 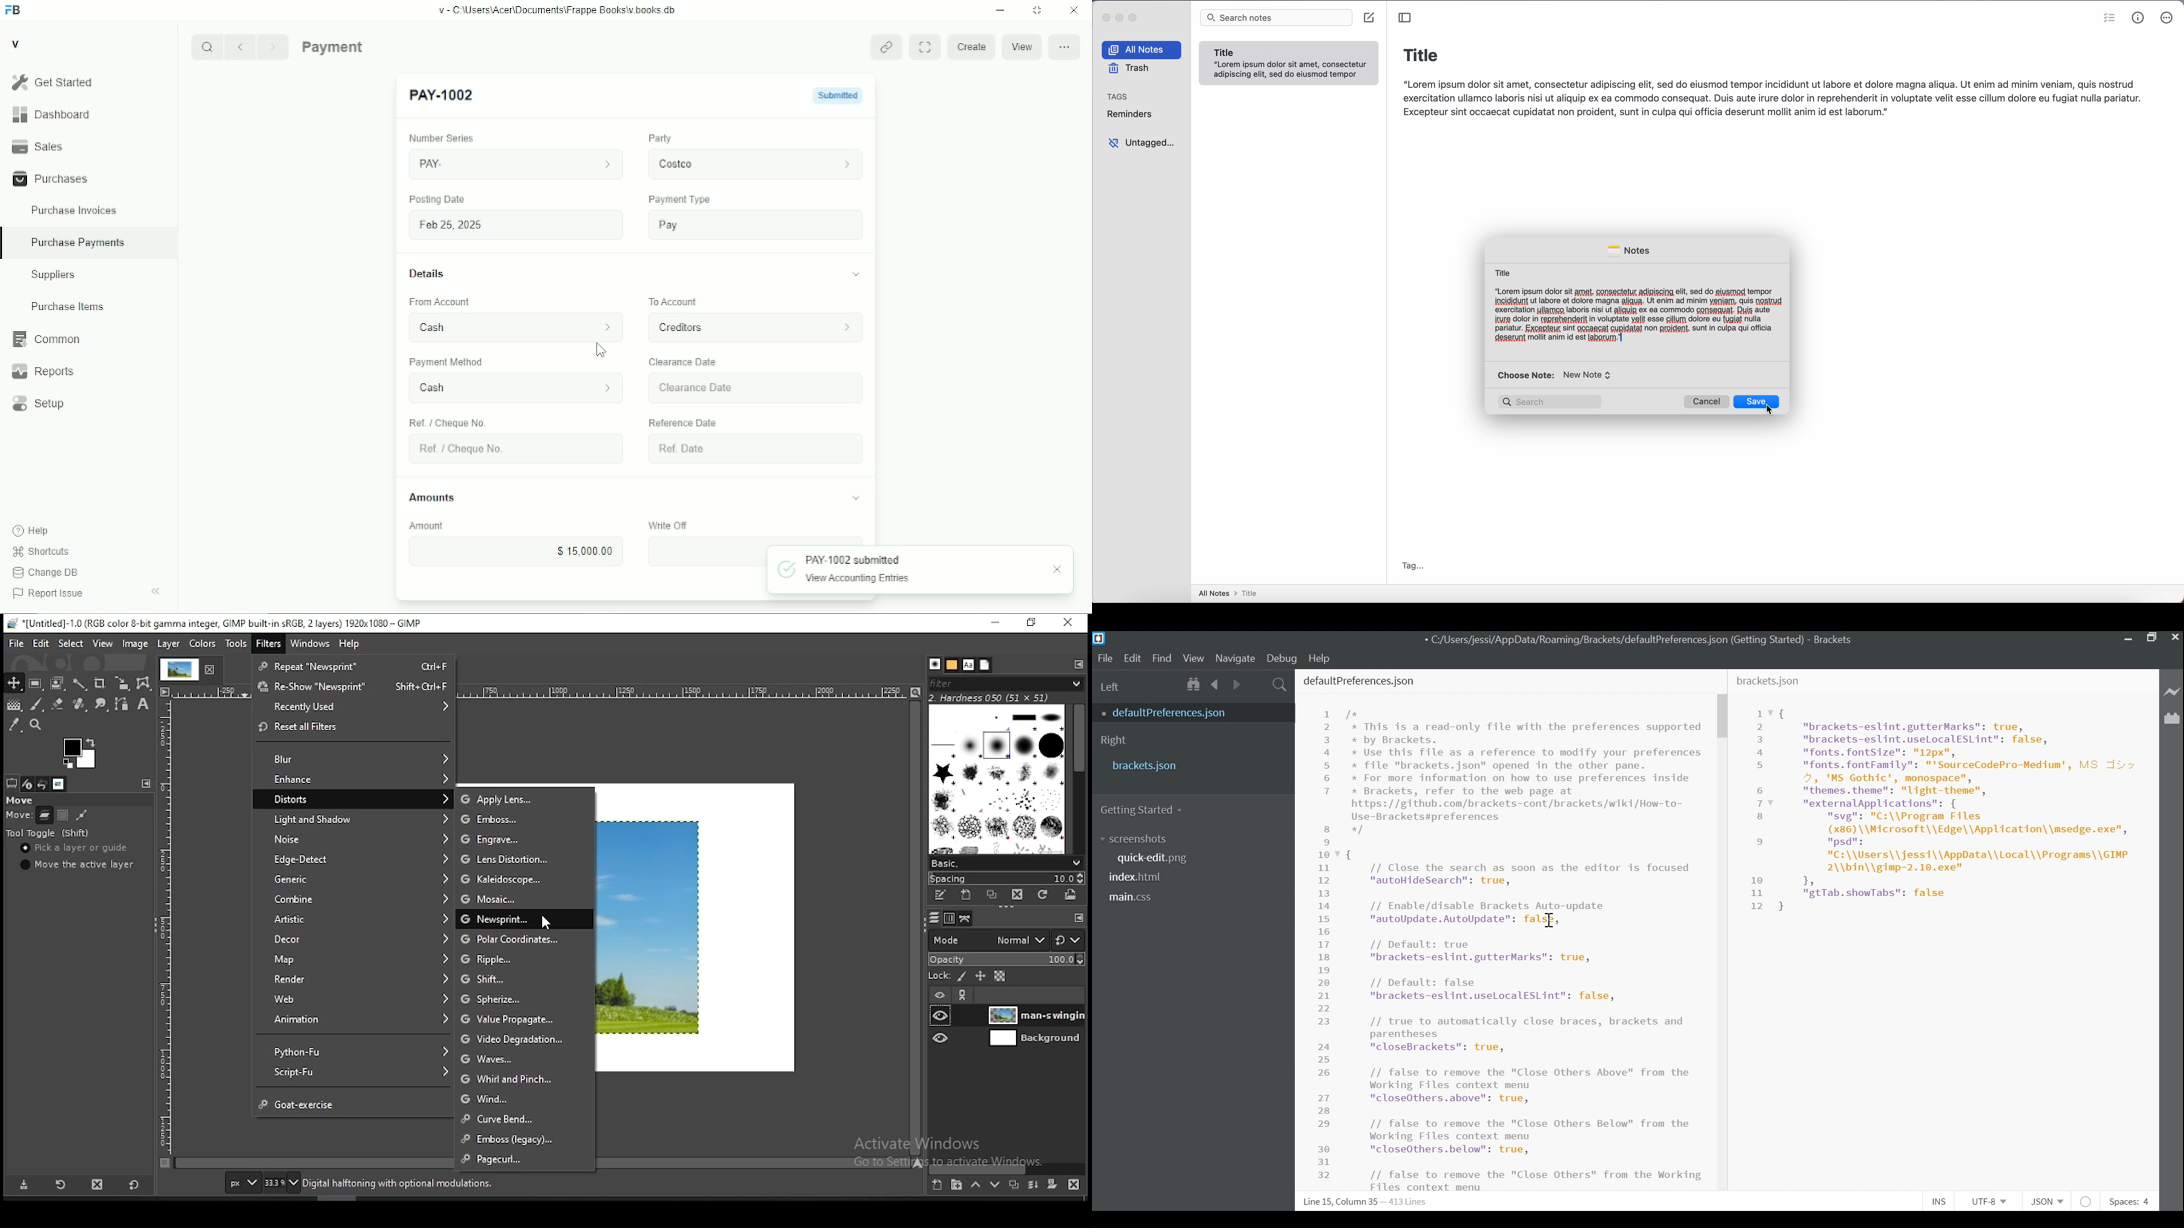 I want to click on scale (vertical), so click(x=166, y=927).